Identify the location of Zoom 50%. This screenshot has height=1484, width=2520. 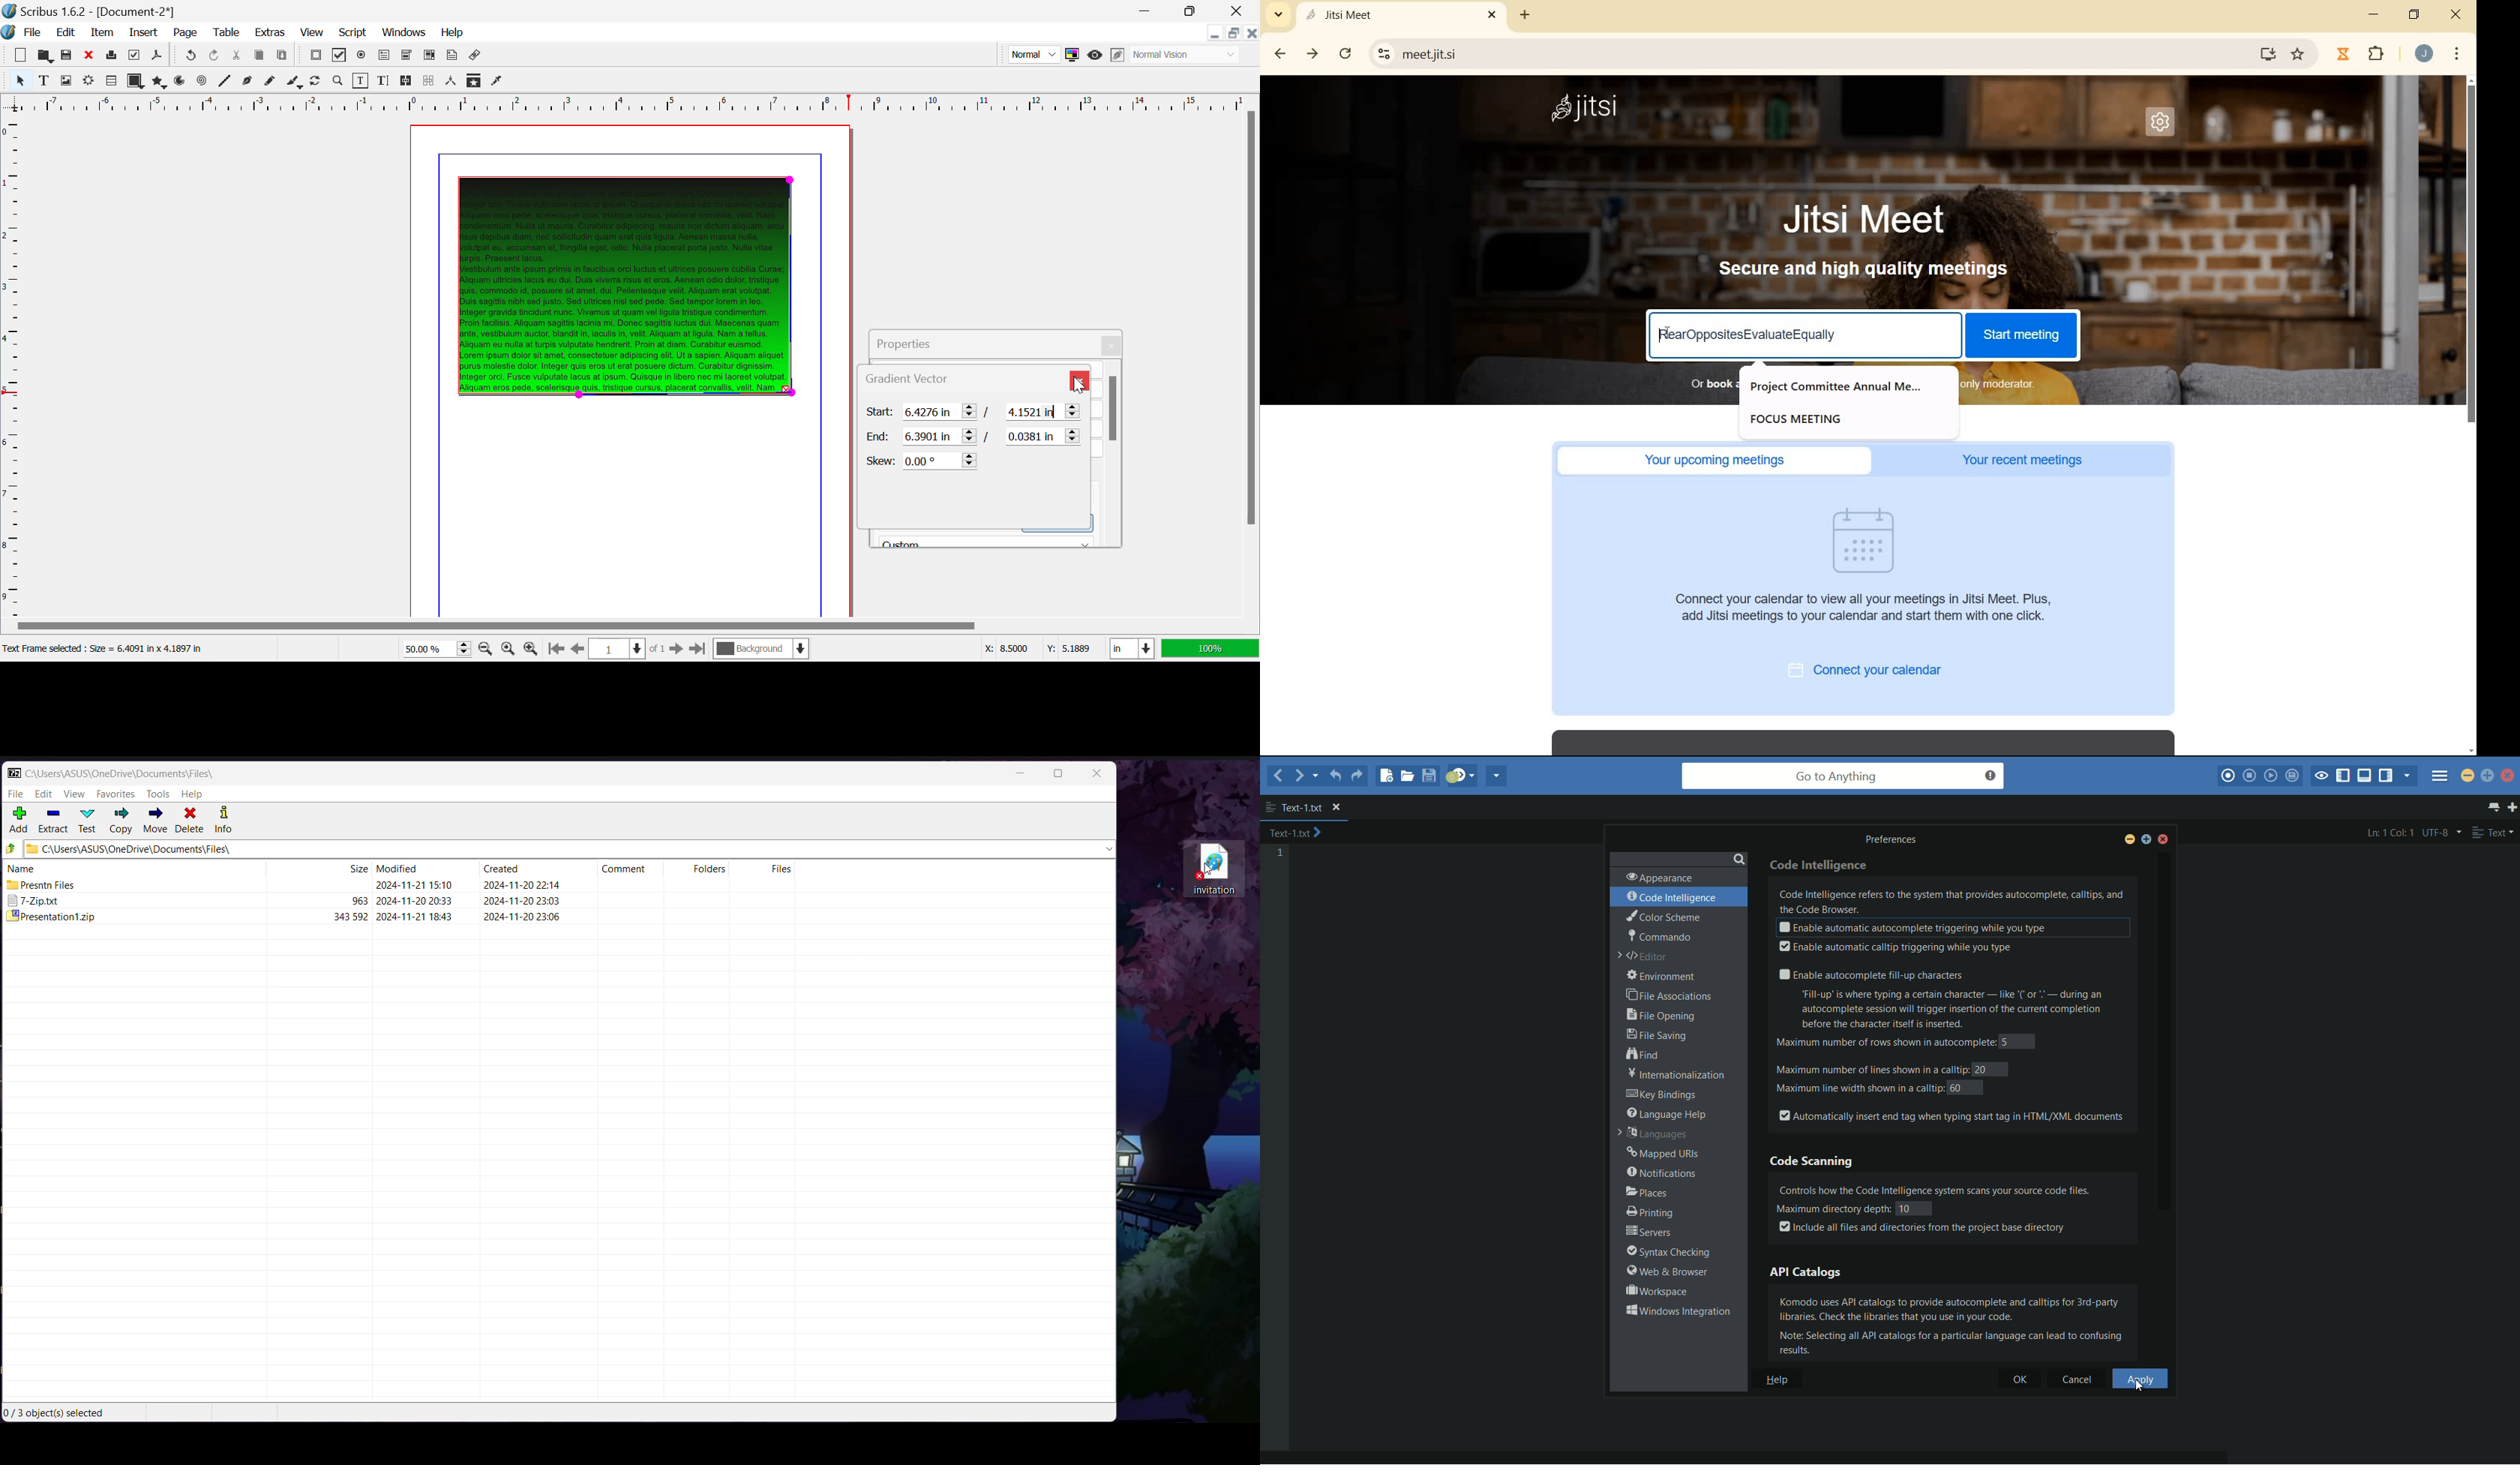
(432, 648).